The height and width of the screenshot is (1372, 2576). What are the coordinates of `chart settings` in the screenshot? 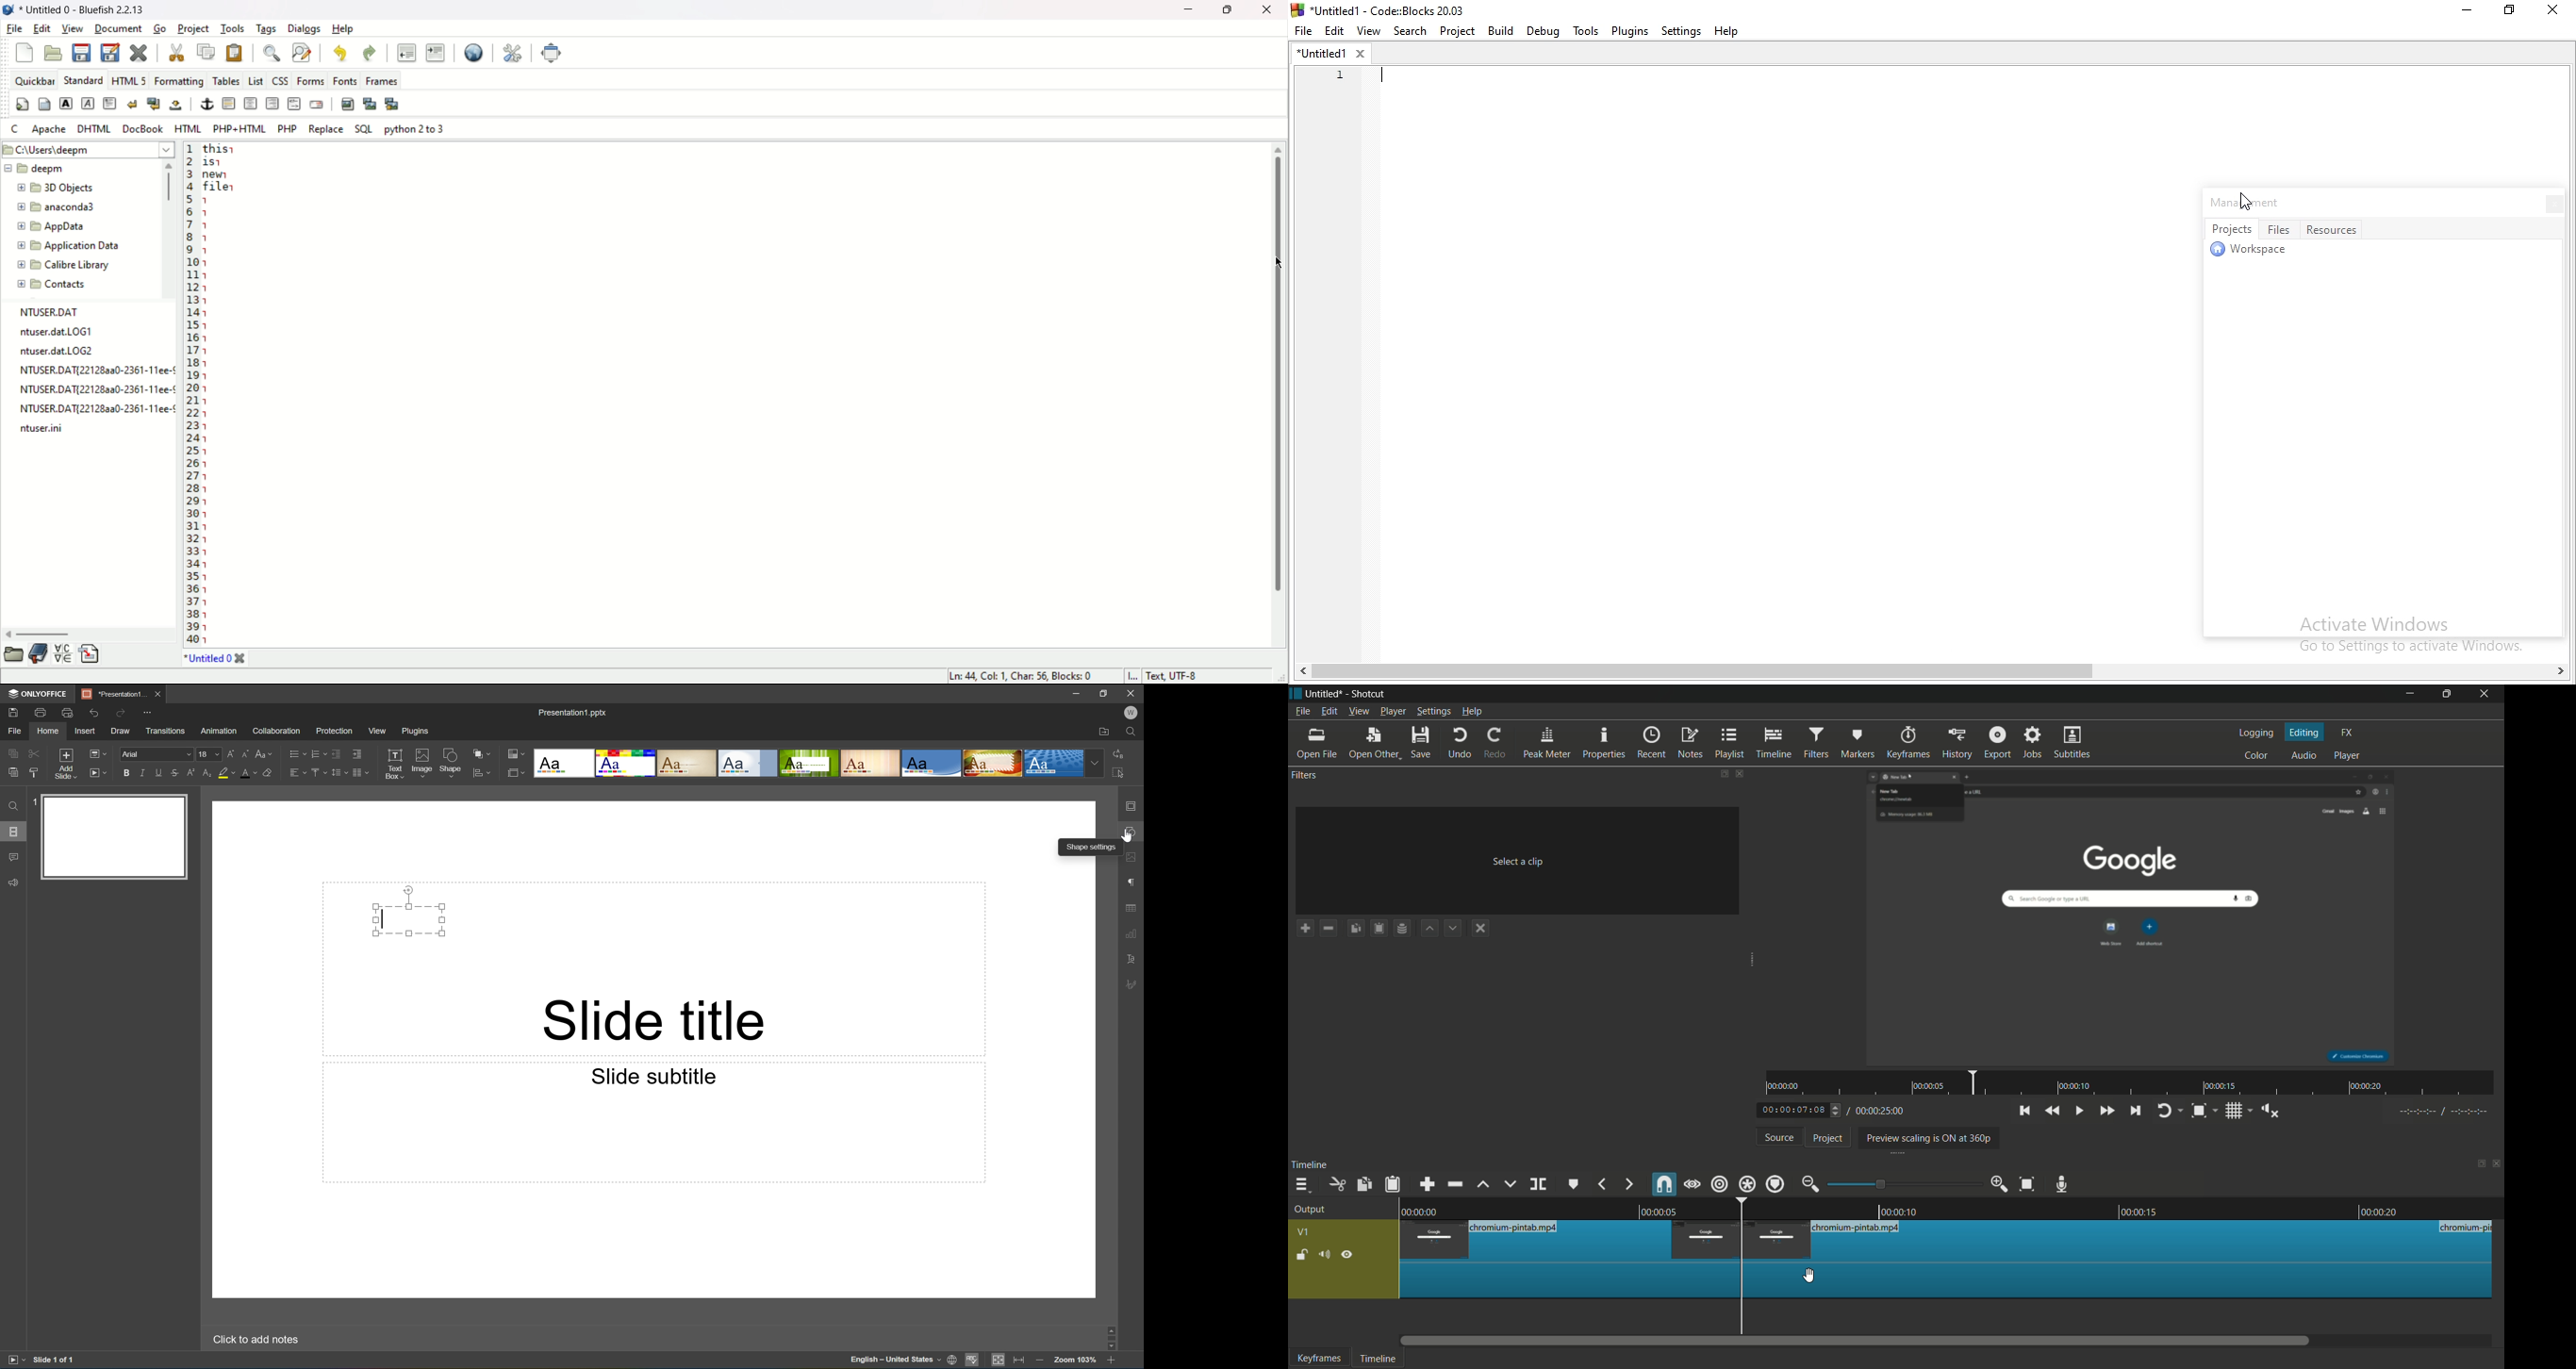 It's located at (1131, 934).